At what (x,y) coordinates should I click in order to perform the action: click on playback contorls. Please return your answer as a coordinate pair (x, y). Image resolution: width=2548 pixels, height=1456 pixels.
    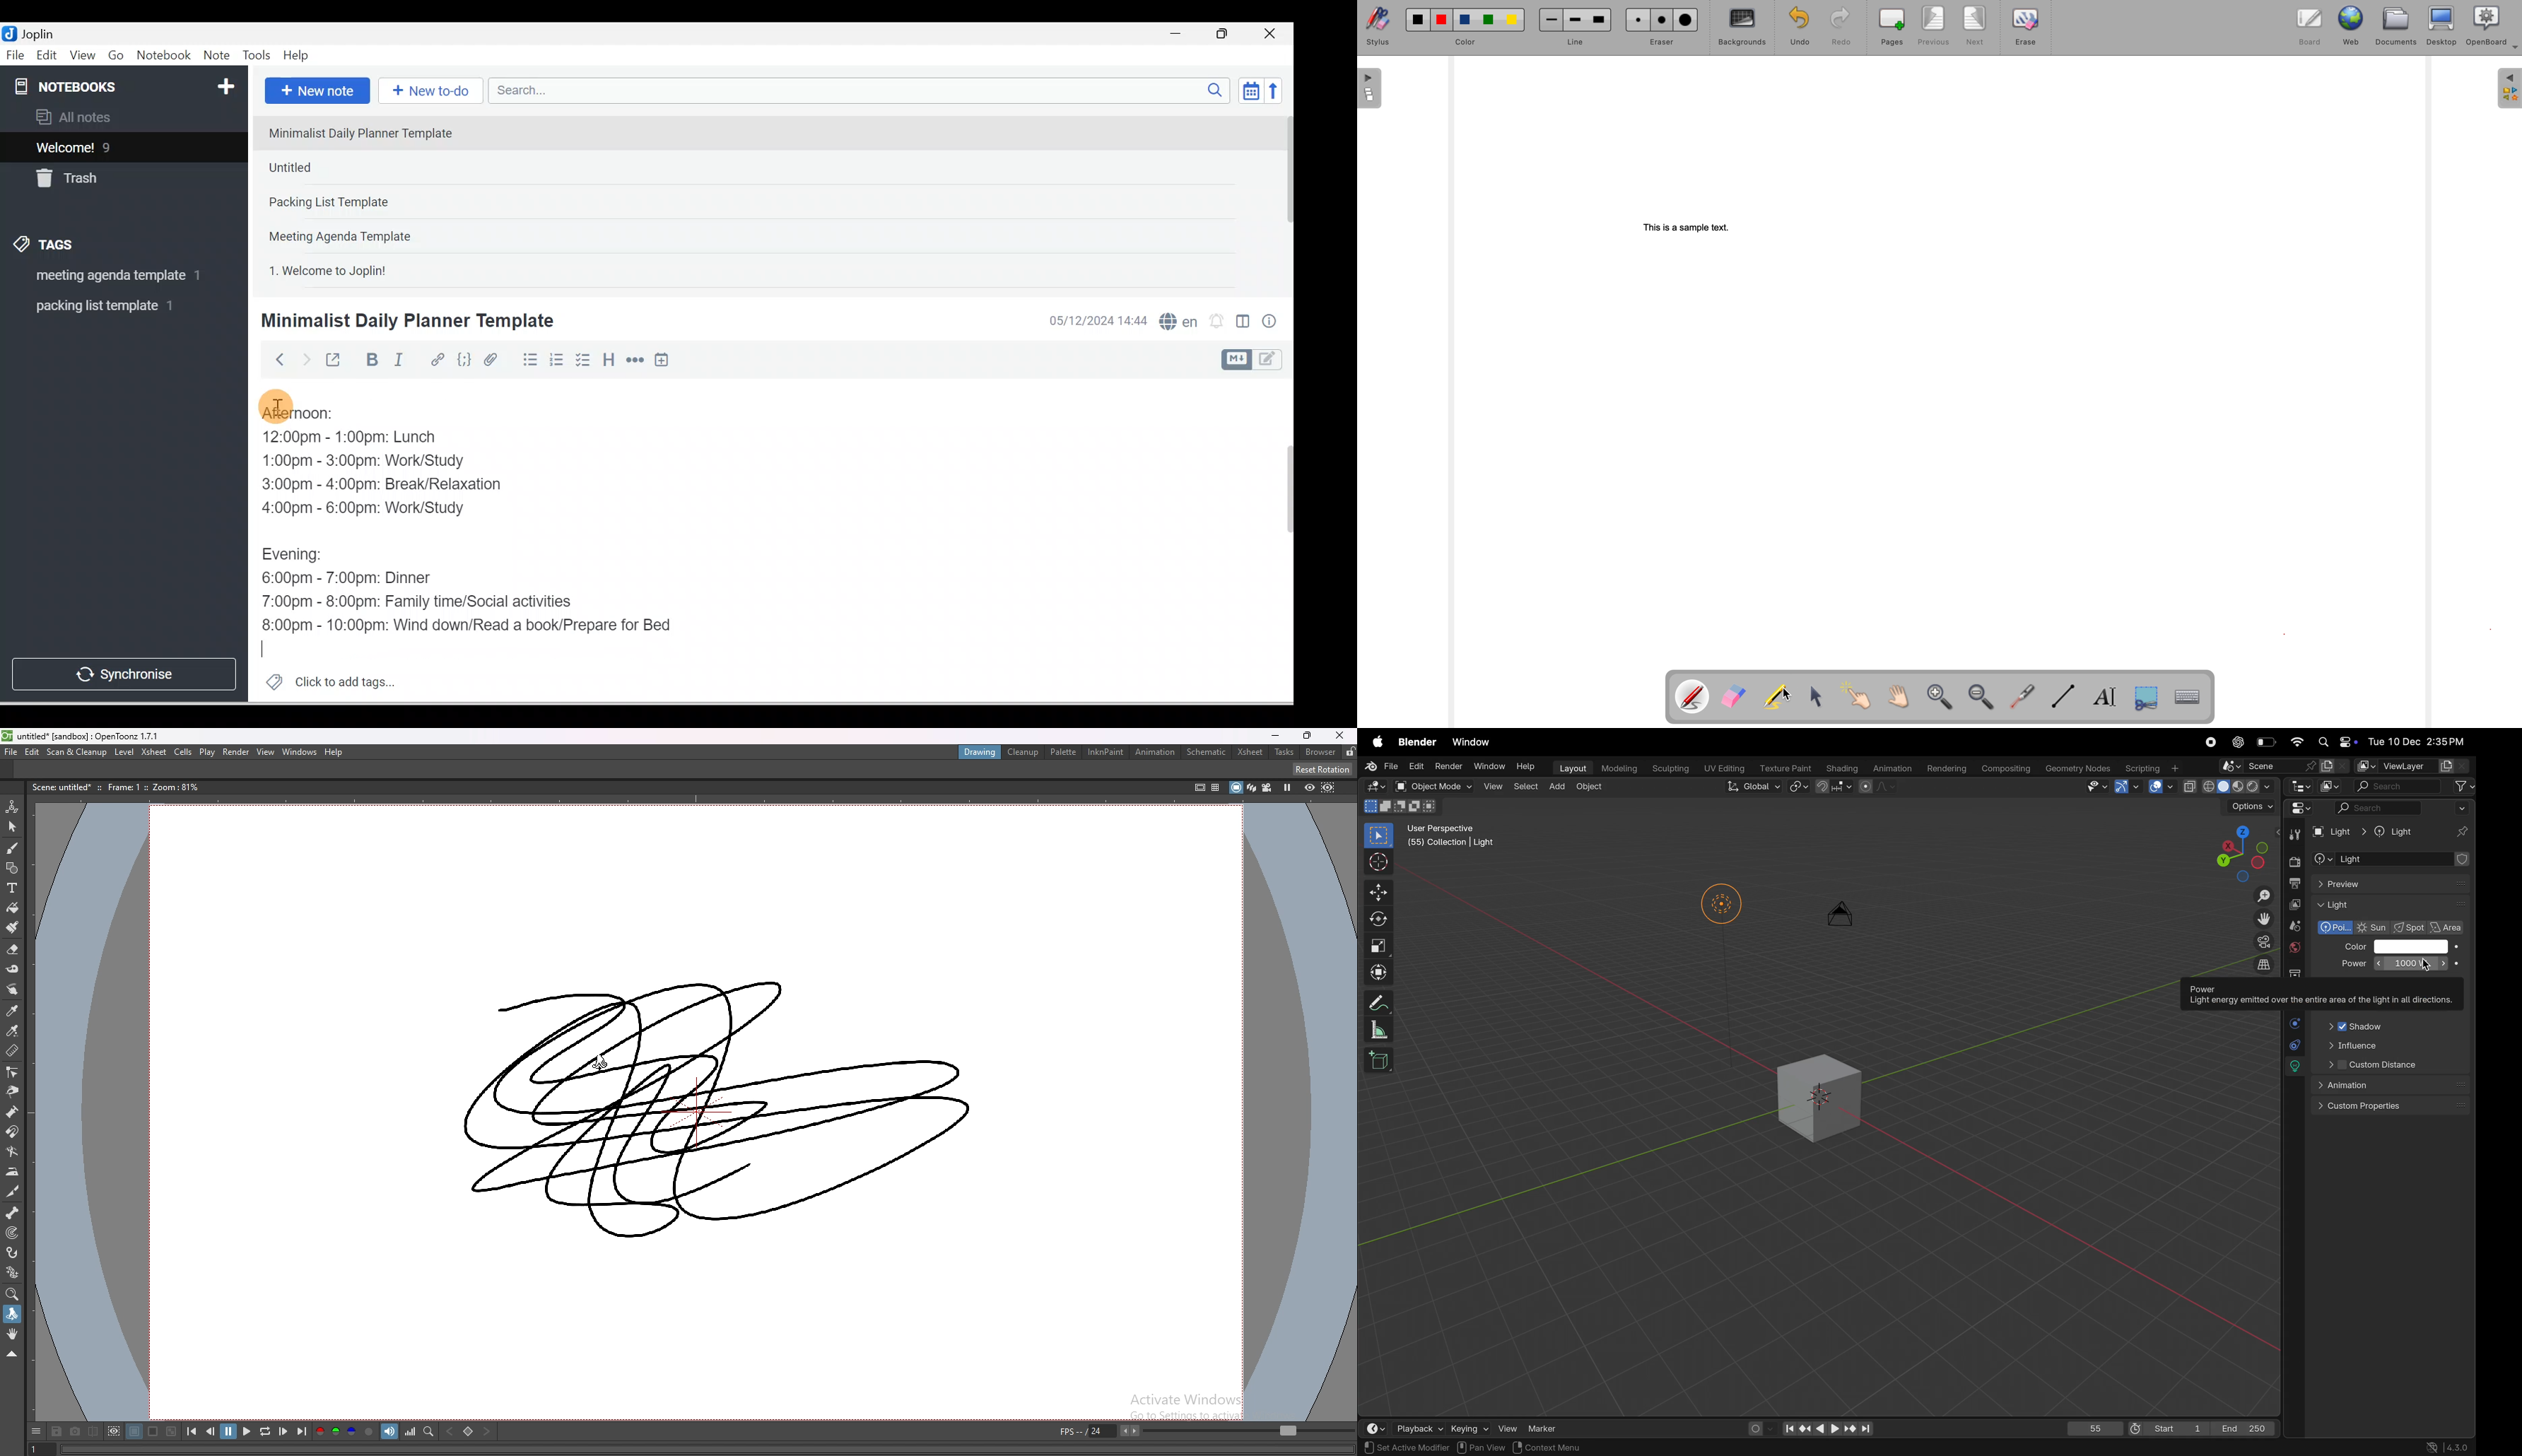
    Looking at the image, I should click on (1825, 1426).